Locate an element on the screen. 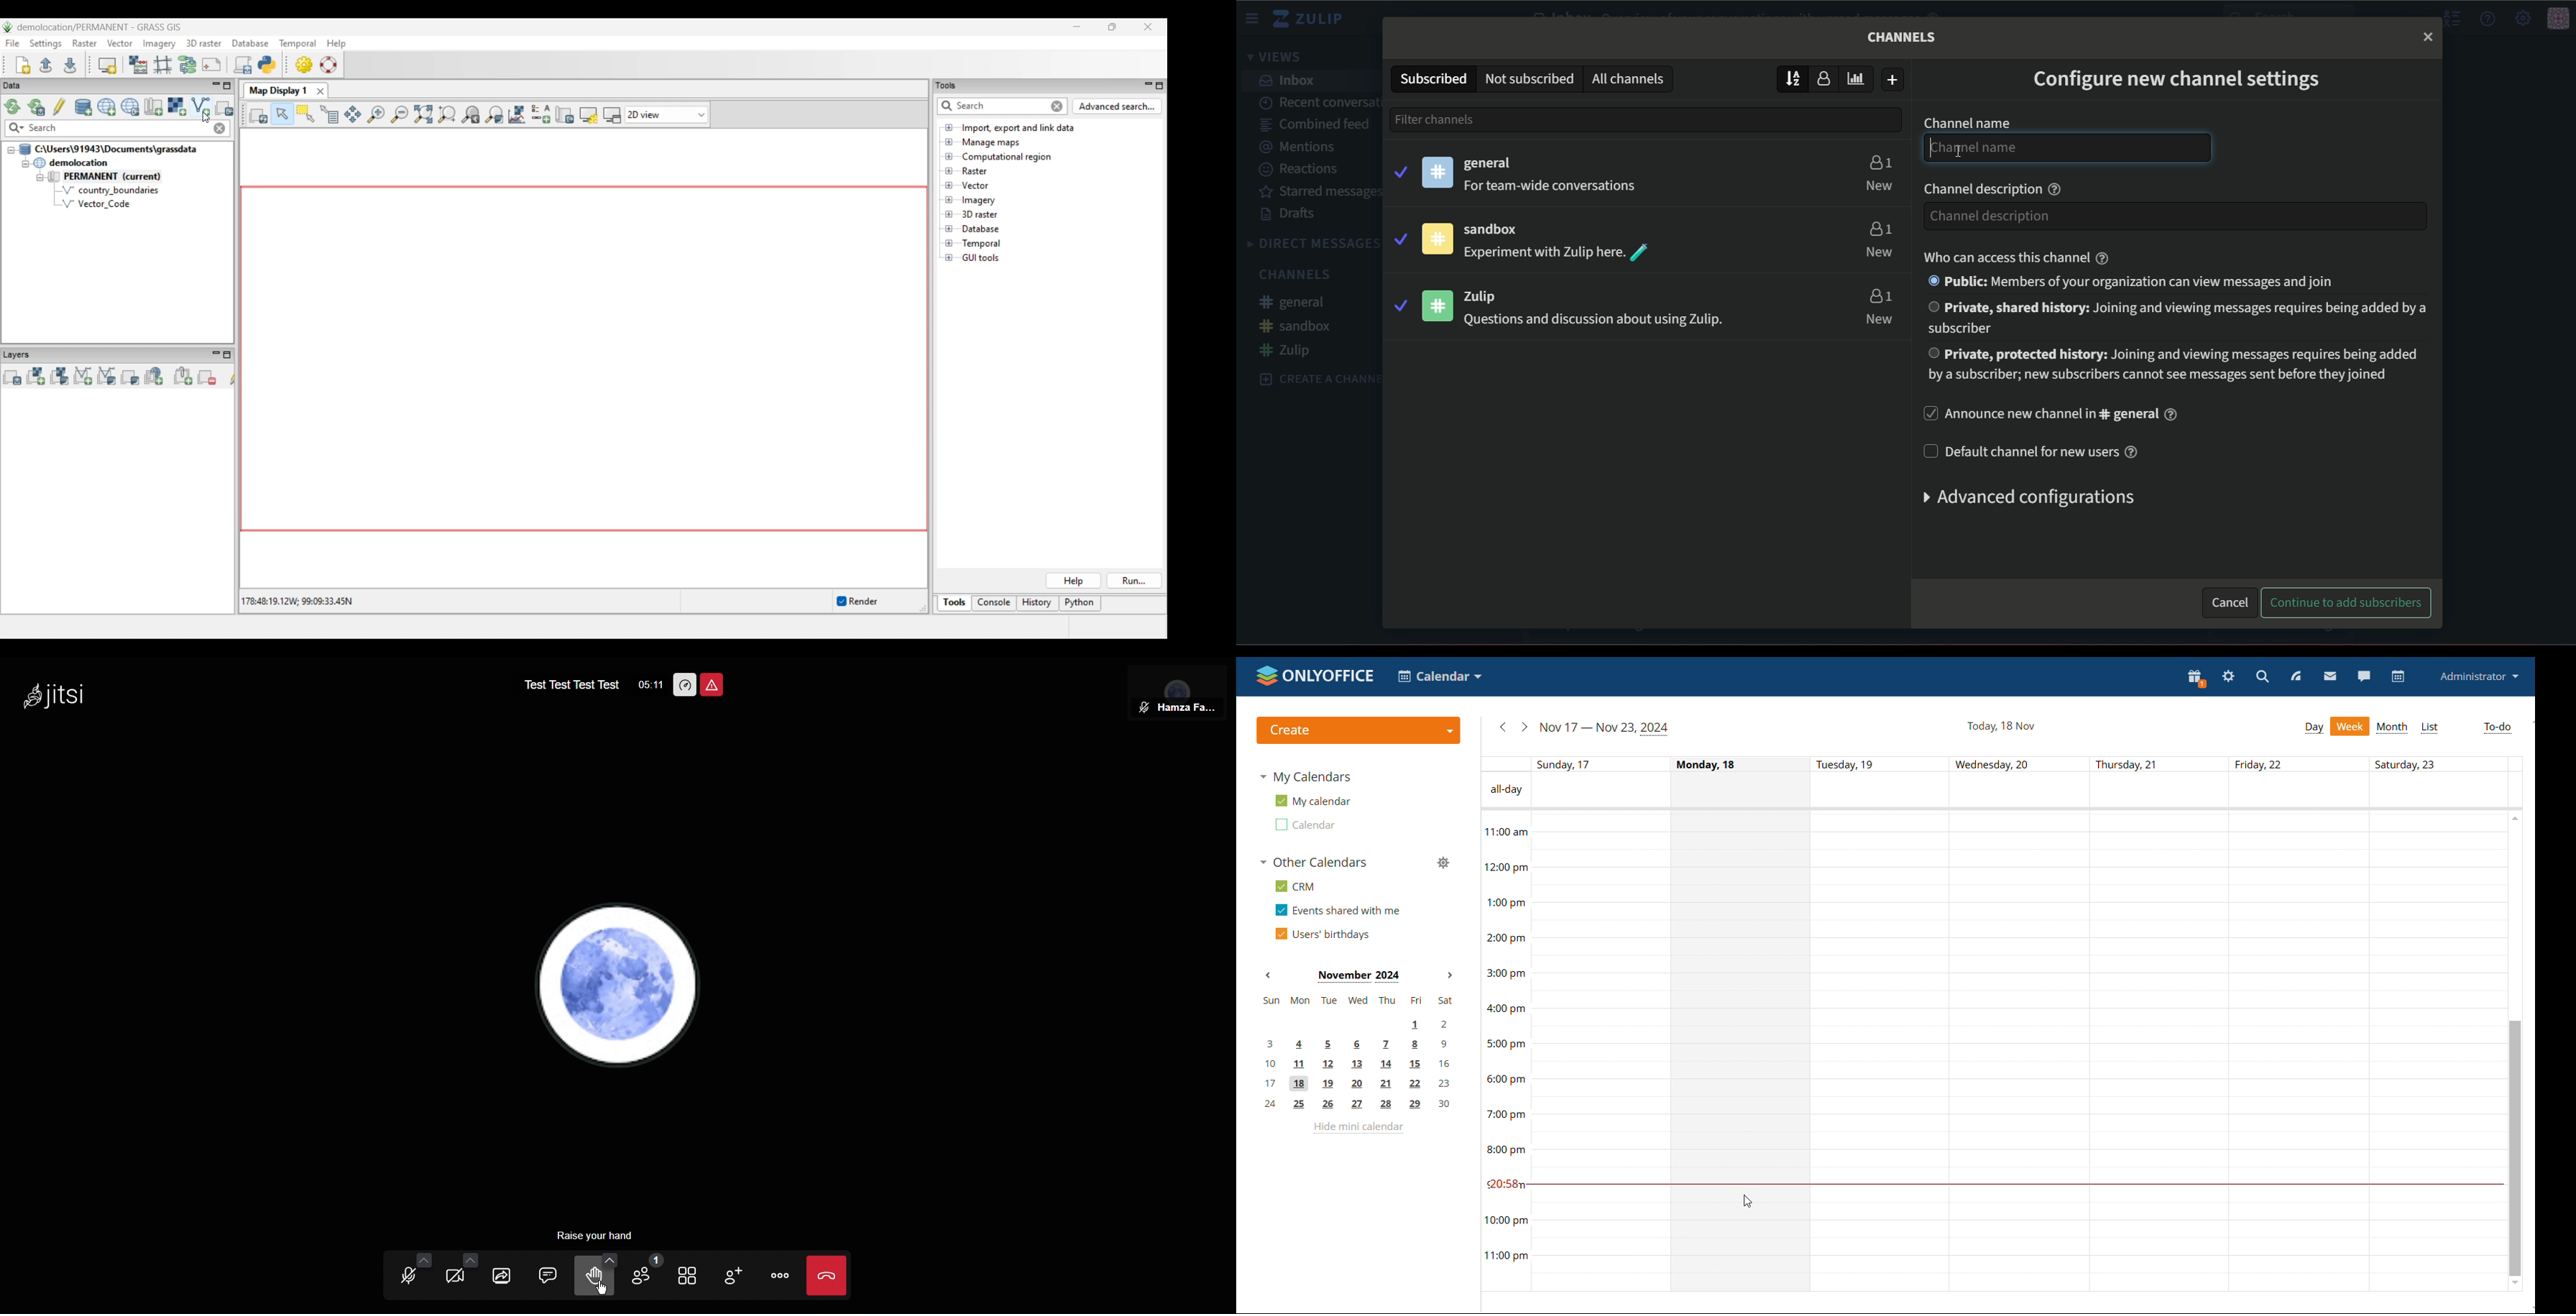 The width and height of the screenshot is (2576, 1316). #zulip is located at coordinates (1290, 351).